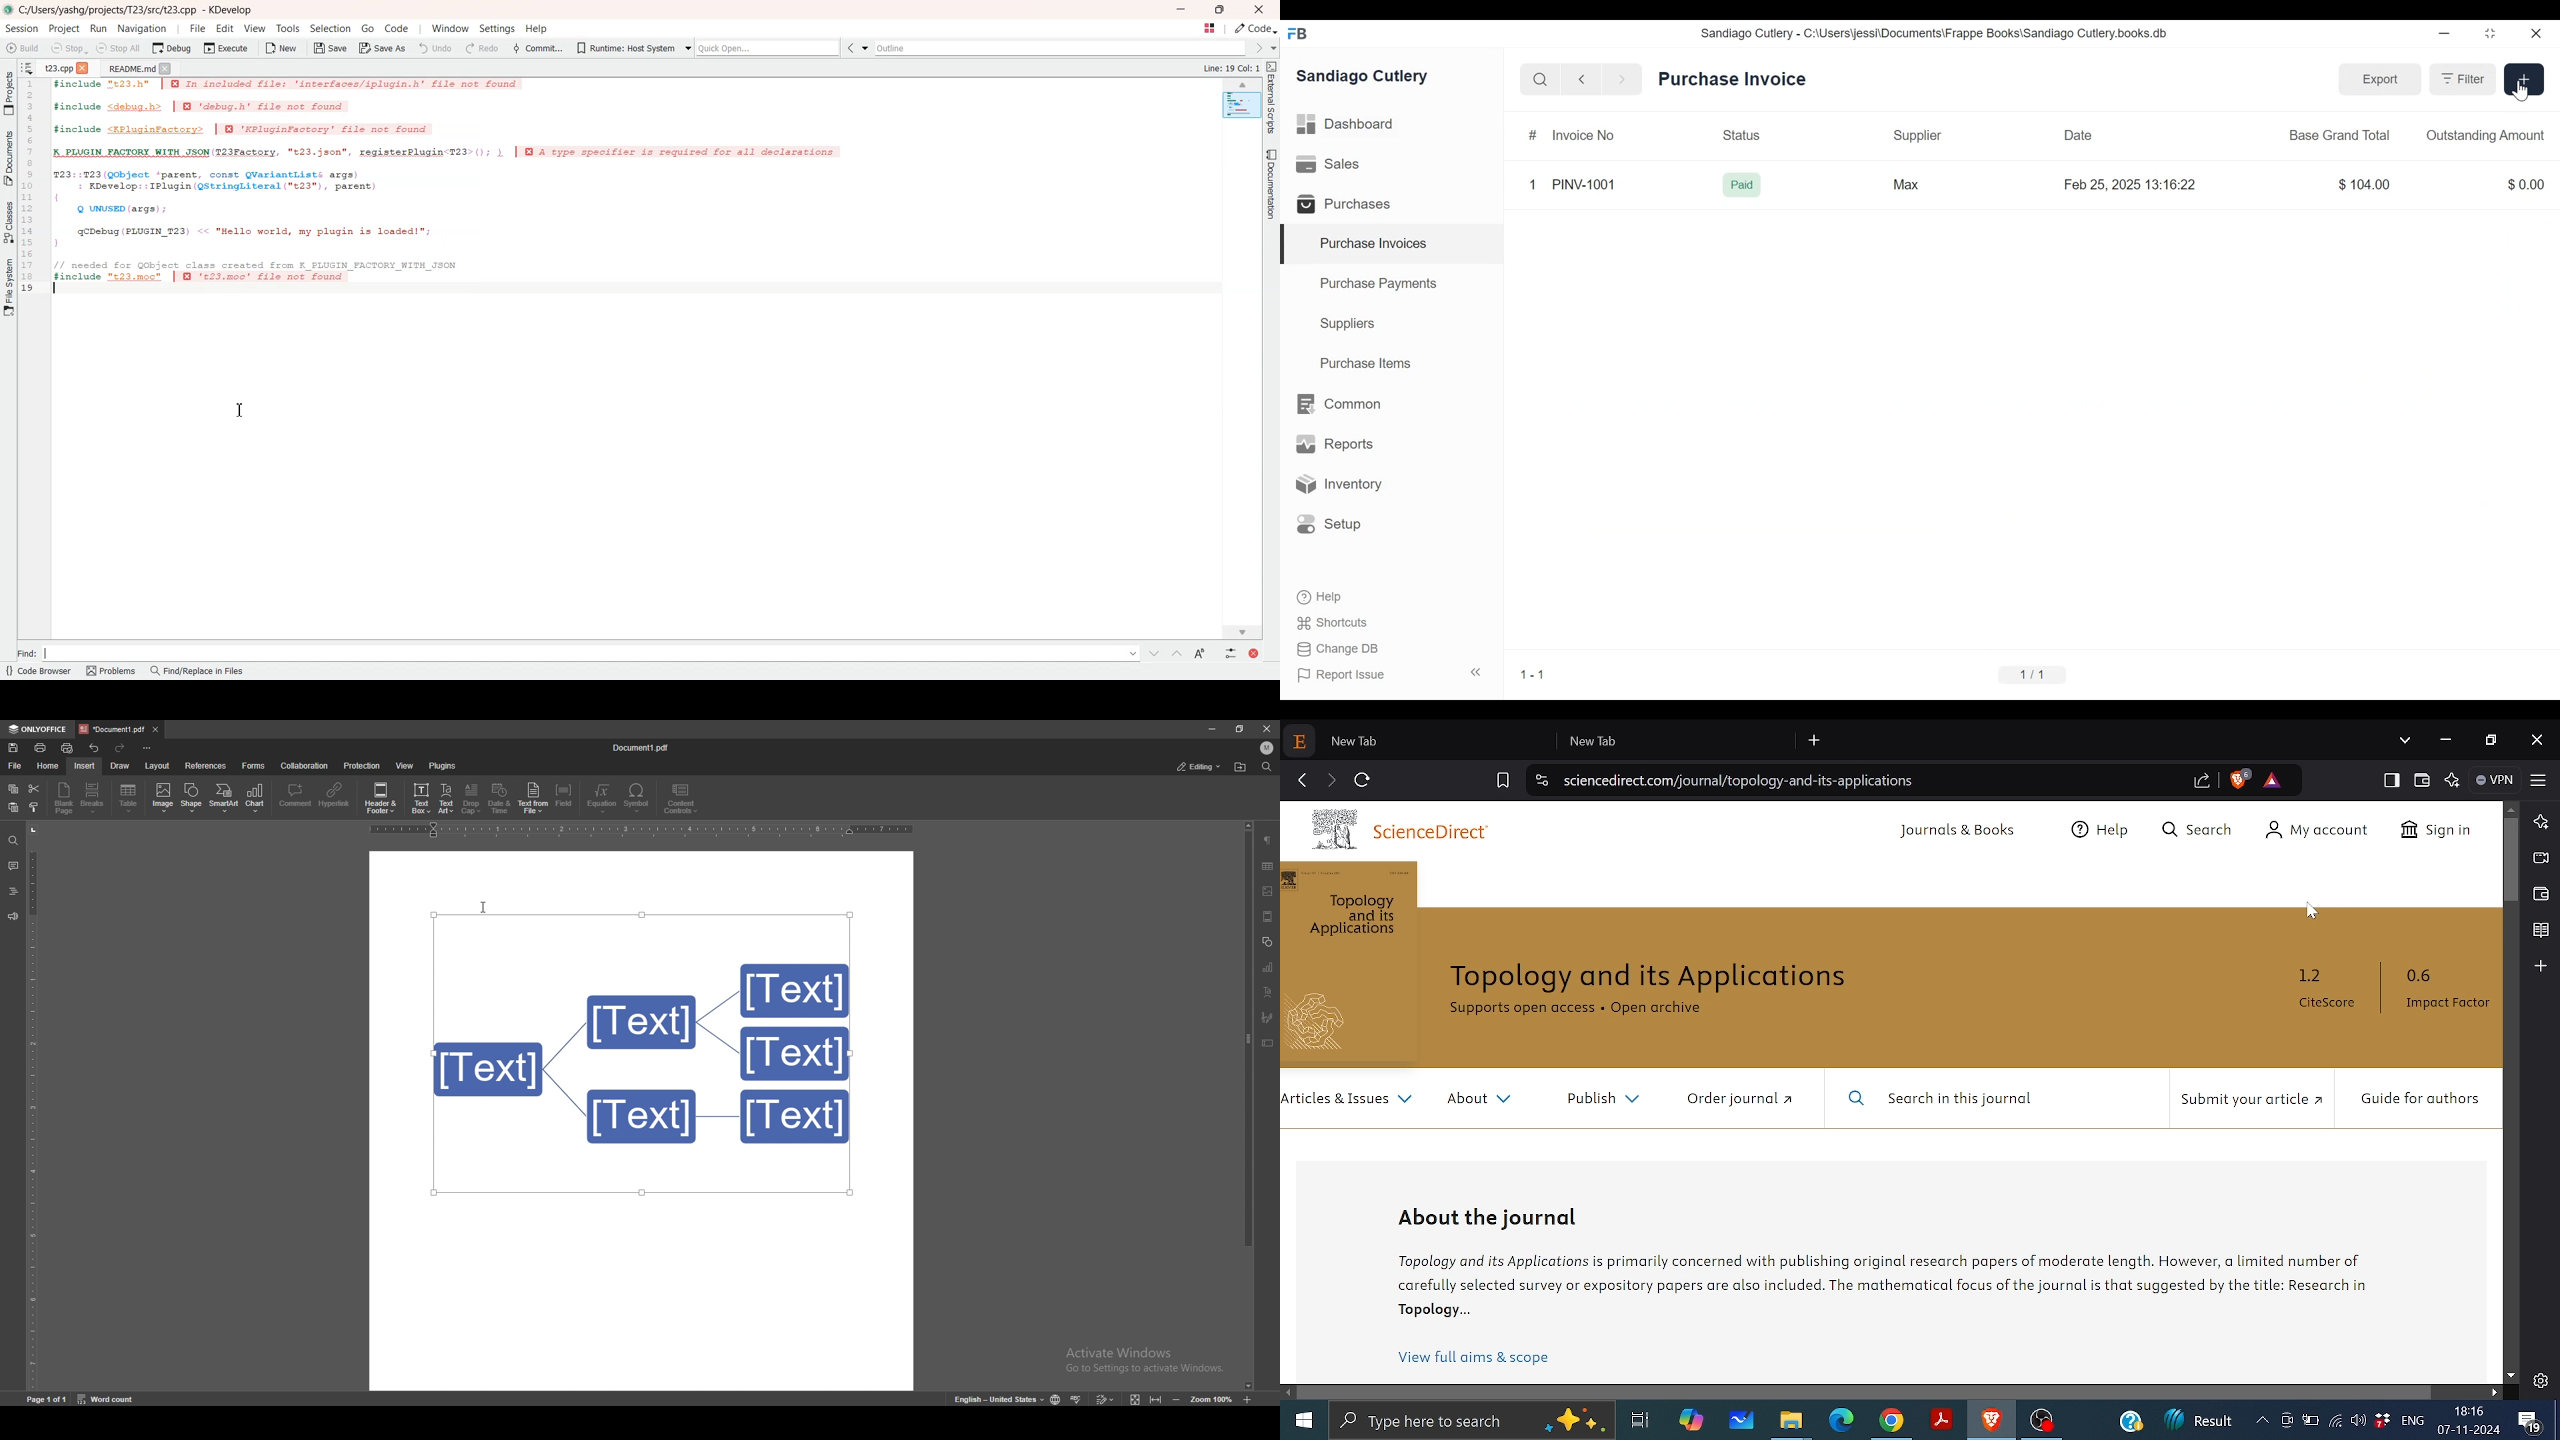 The image size is (2576, 1456). Describe the element at coordinates (1104, 1399) in the screenshot. I see `track change` at that location.